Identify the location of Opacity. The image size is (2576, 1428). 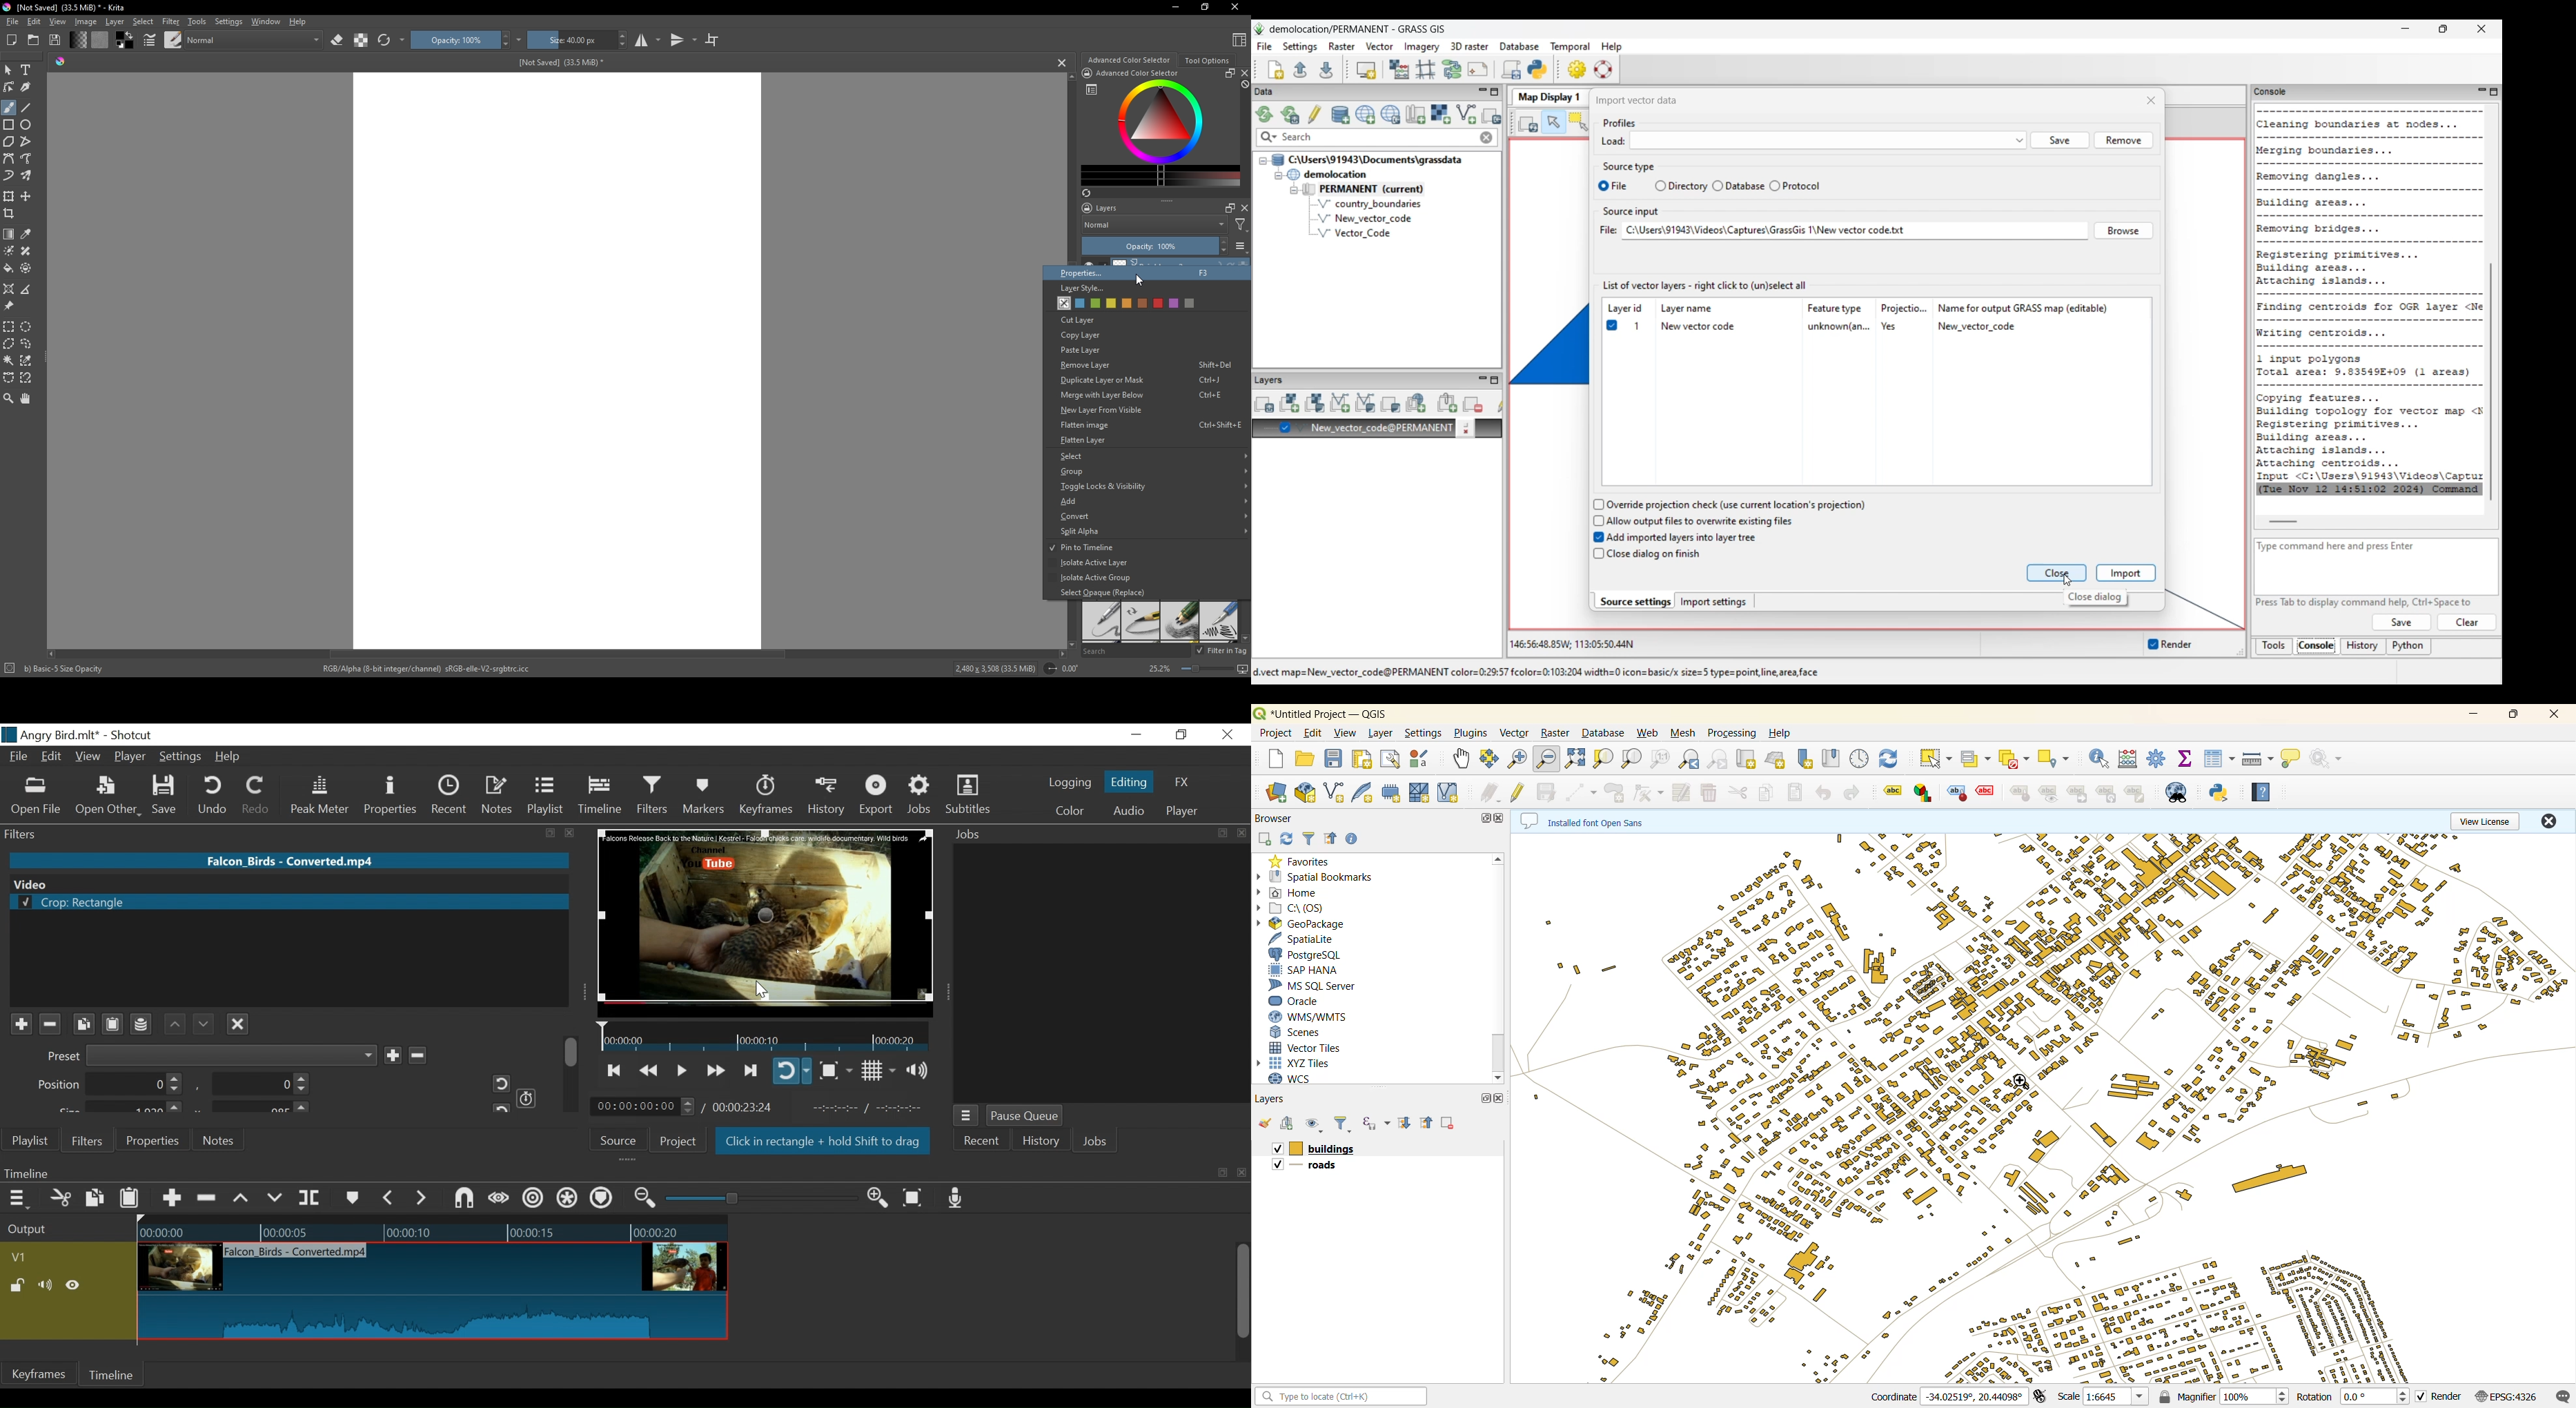
(454, 40).